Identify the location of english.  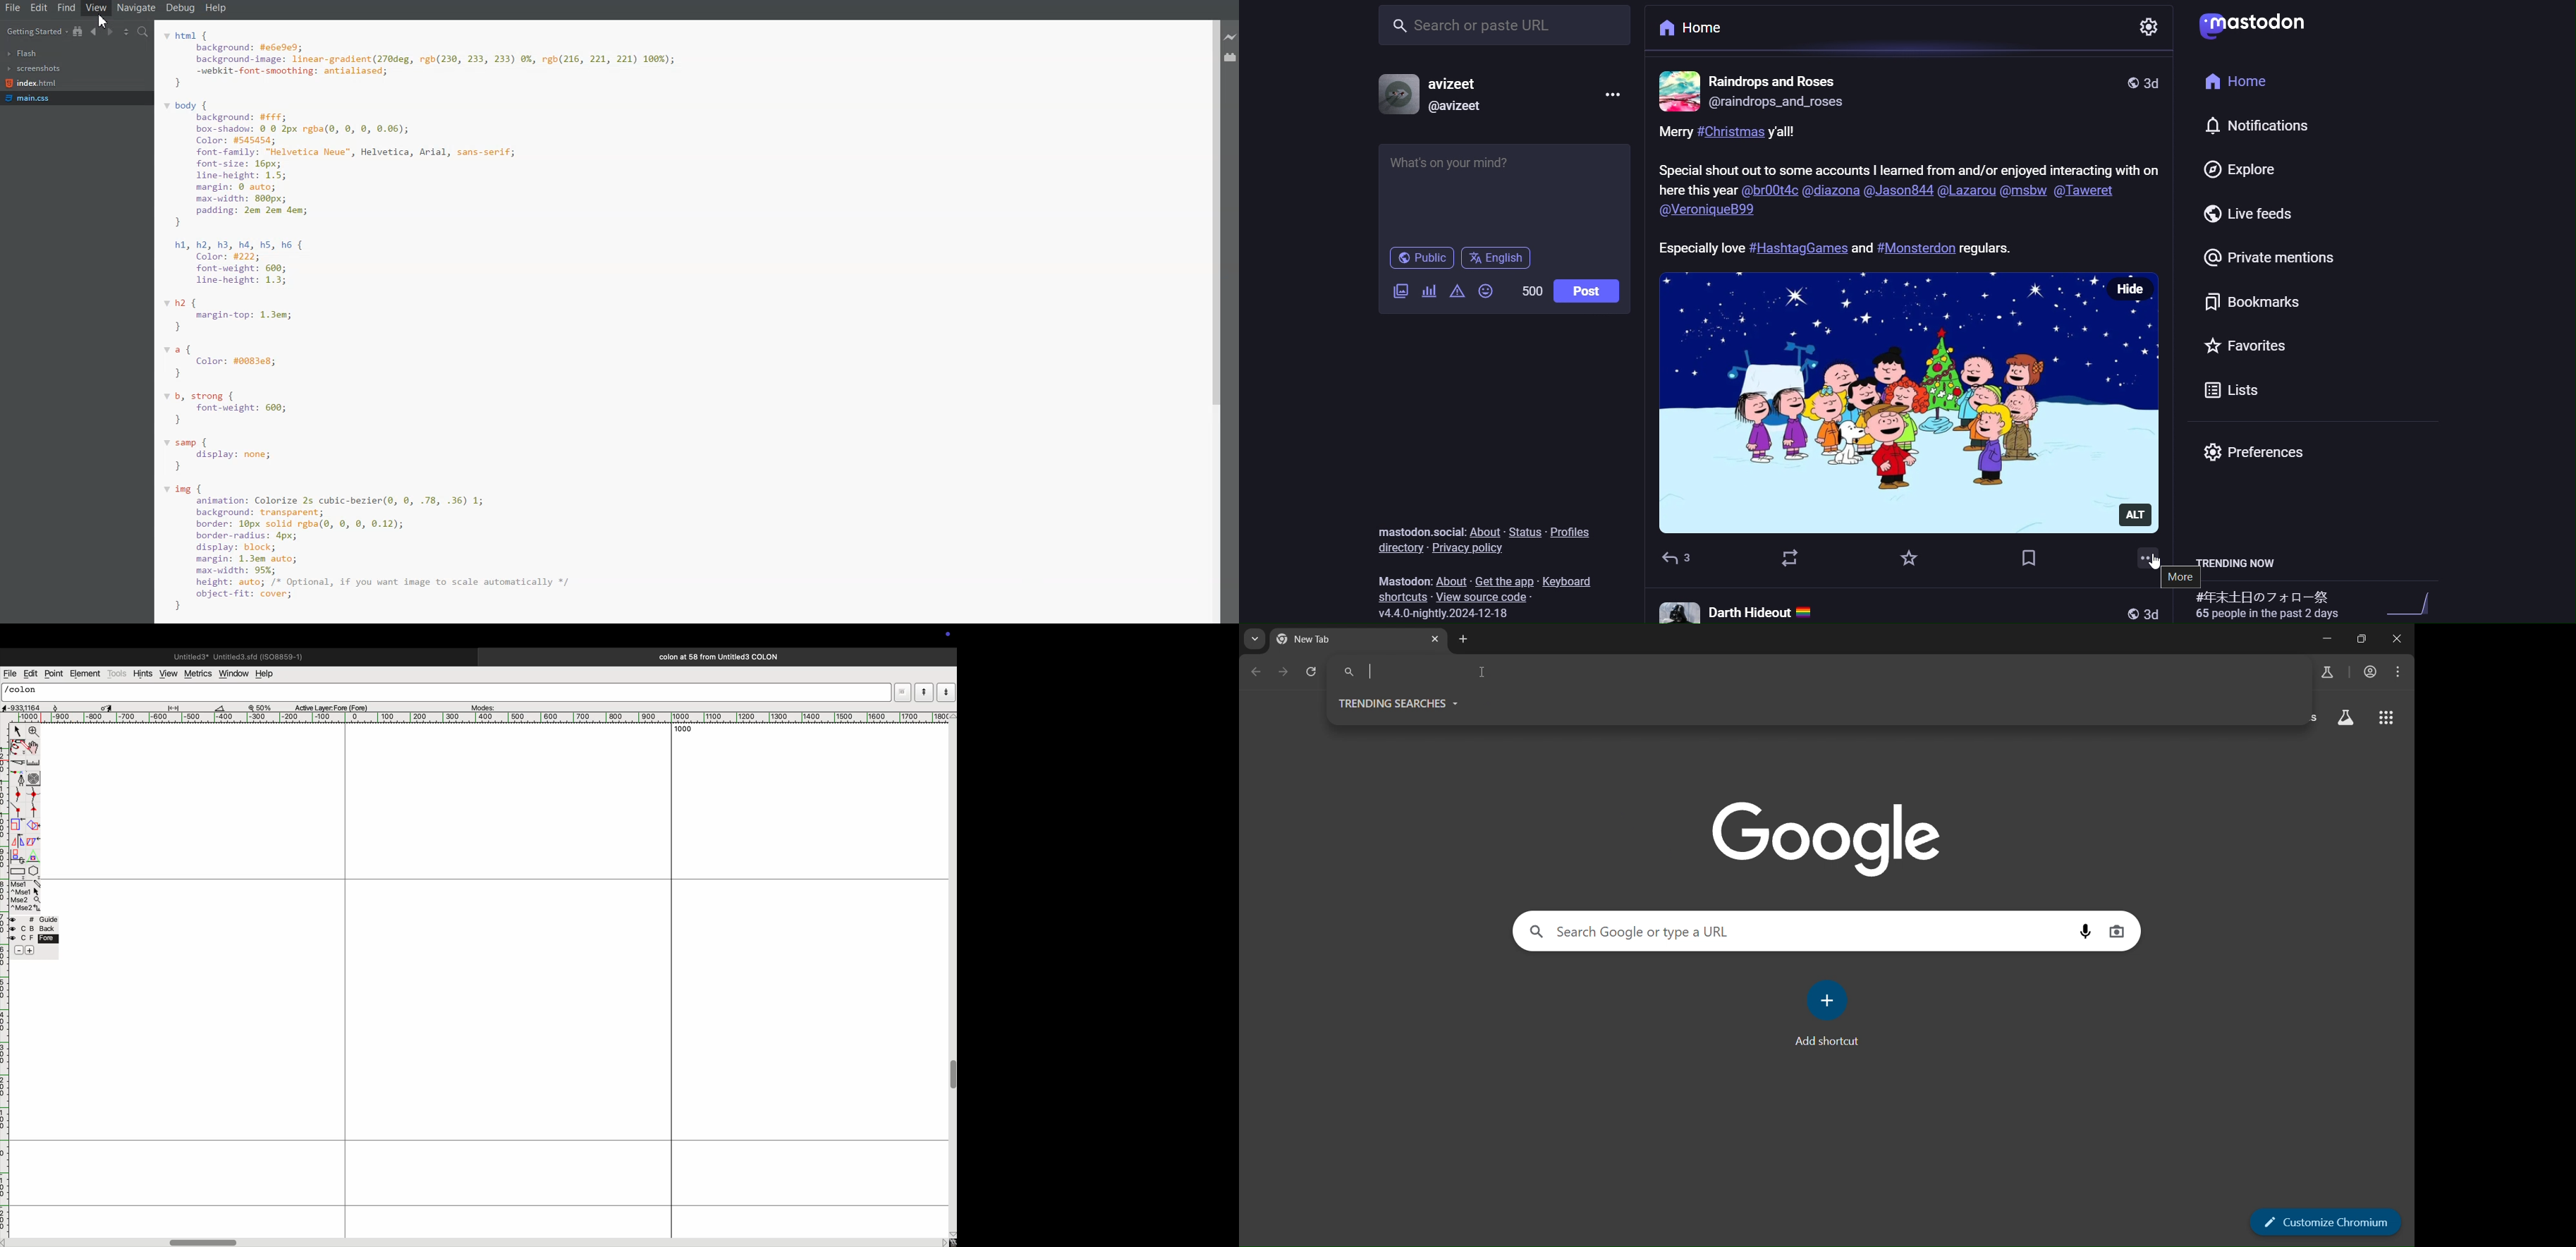
(1501, 258).